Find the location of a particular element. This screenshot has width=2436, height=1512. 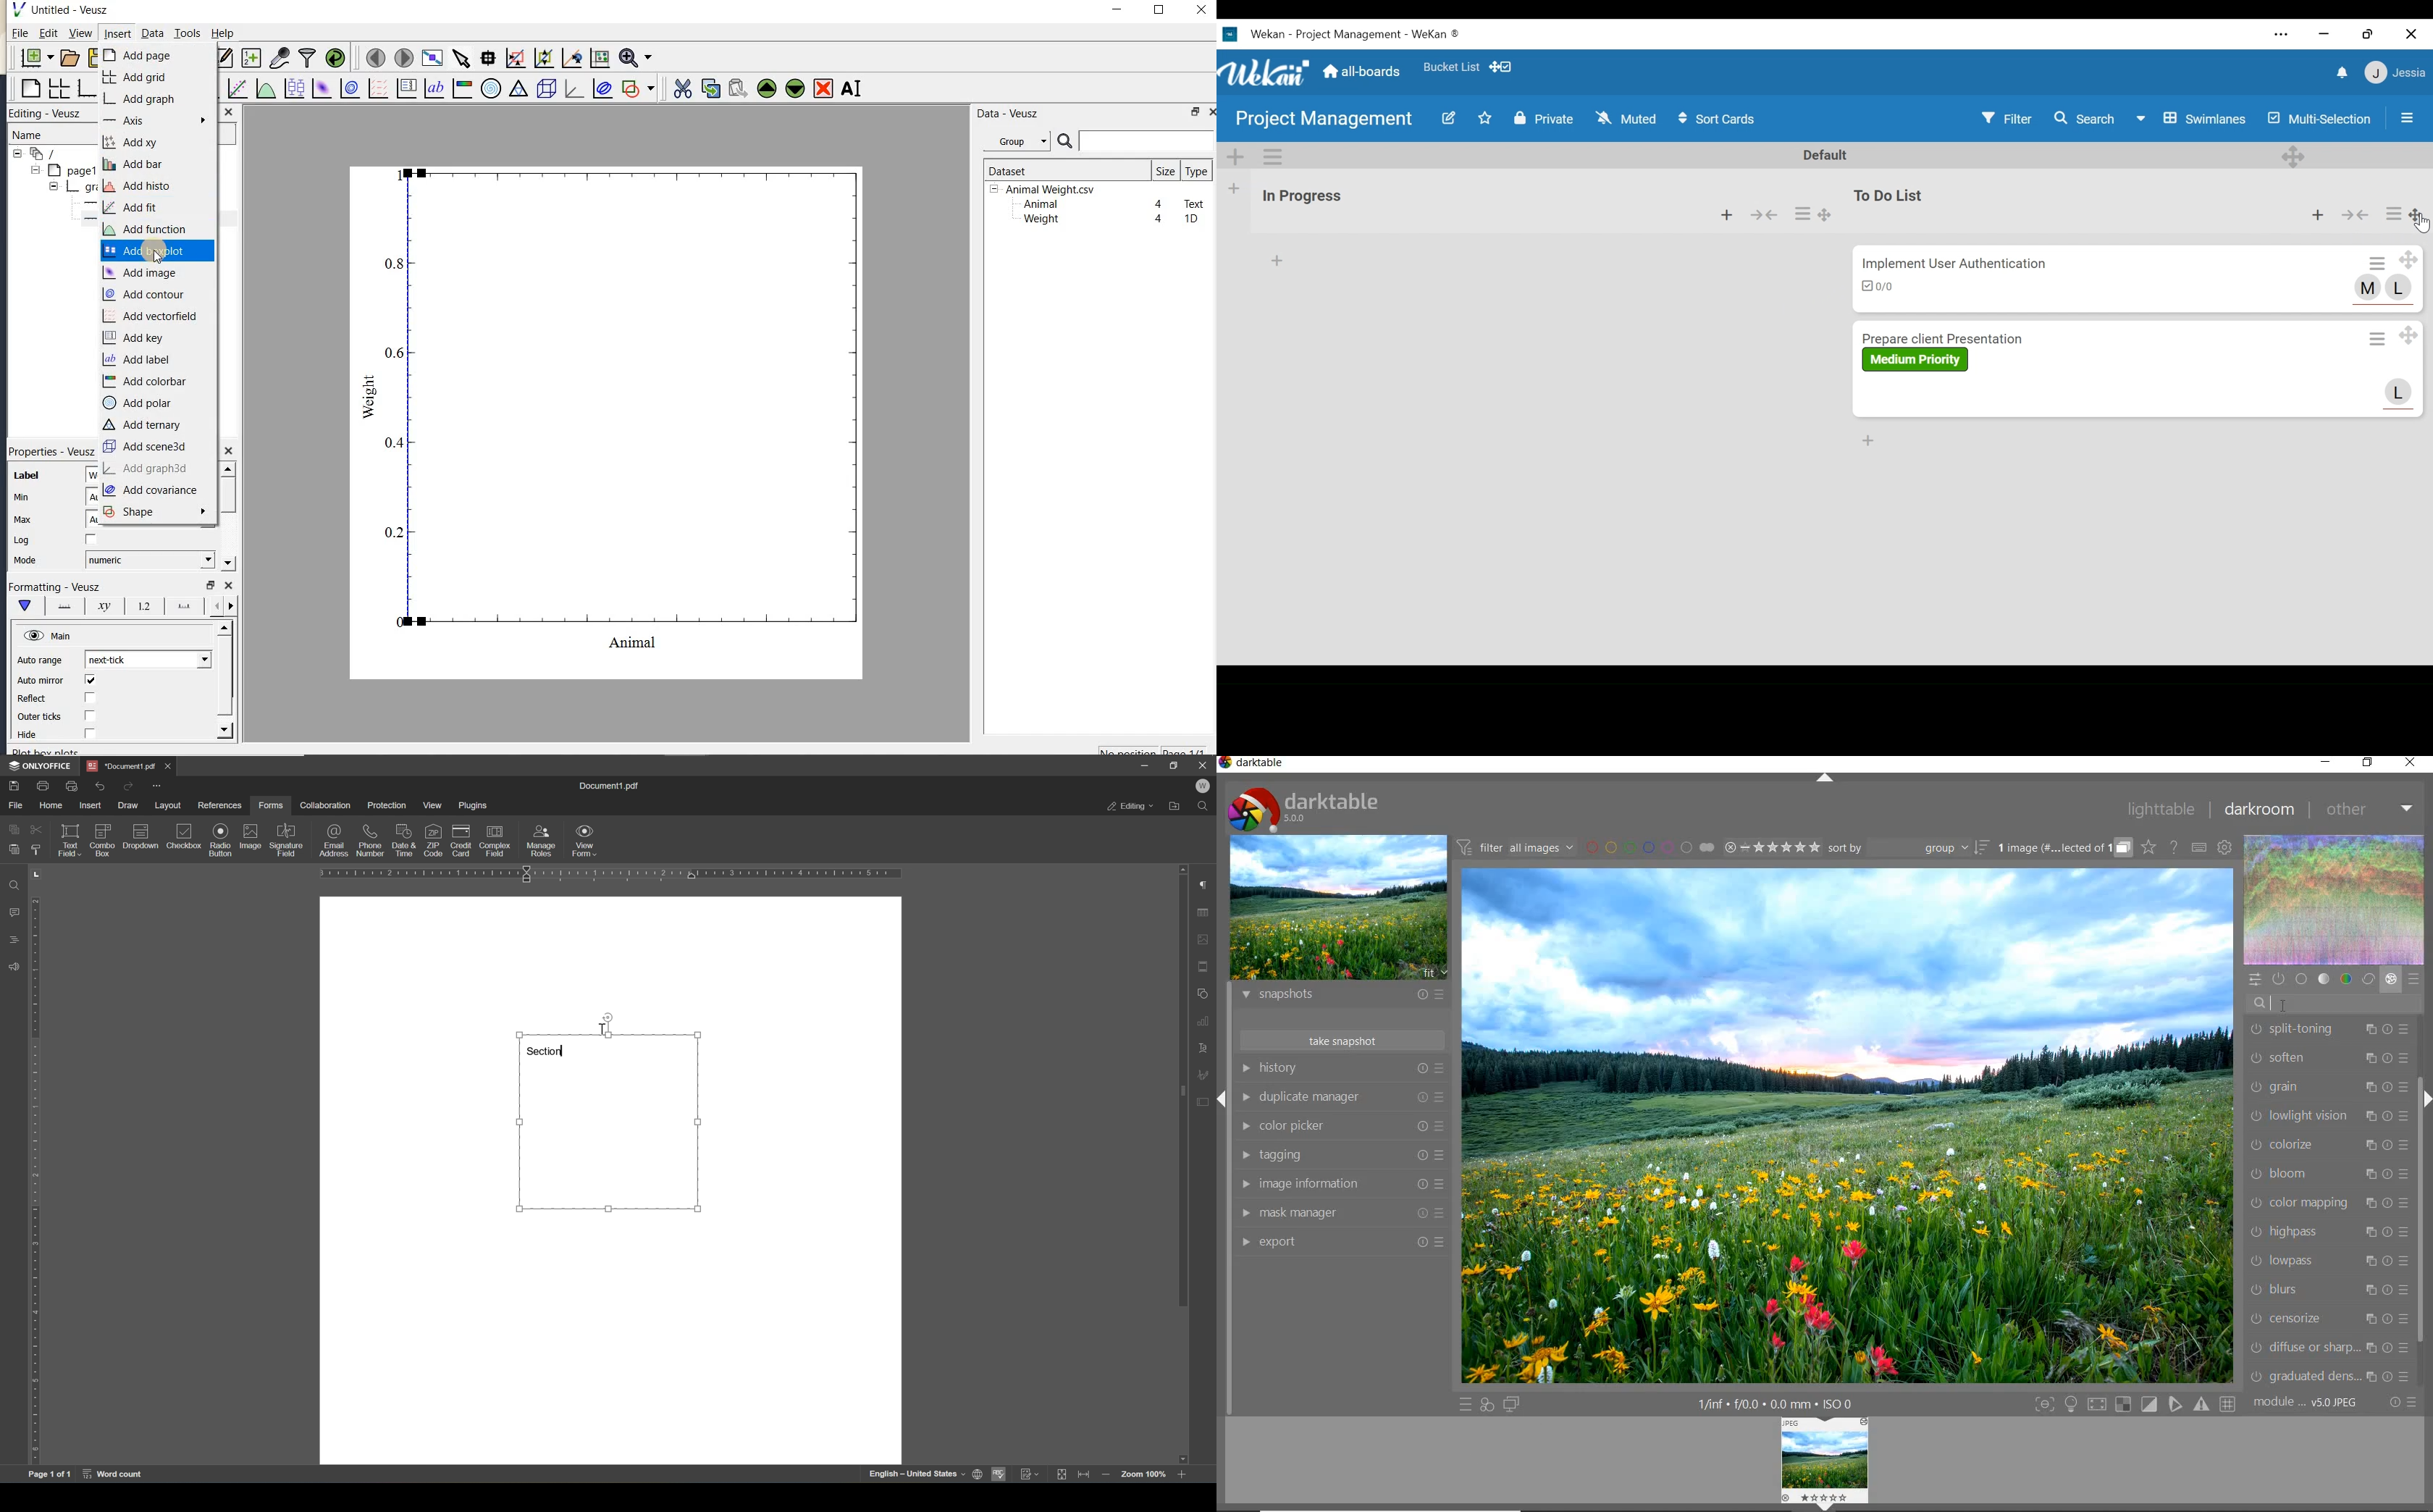

show global preferences is located at coordinates (2223, 847).